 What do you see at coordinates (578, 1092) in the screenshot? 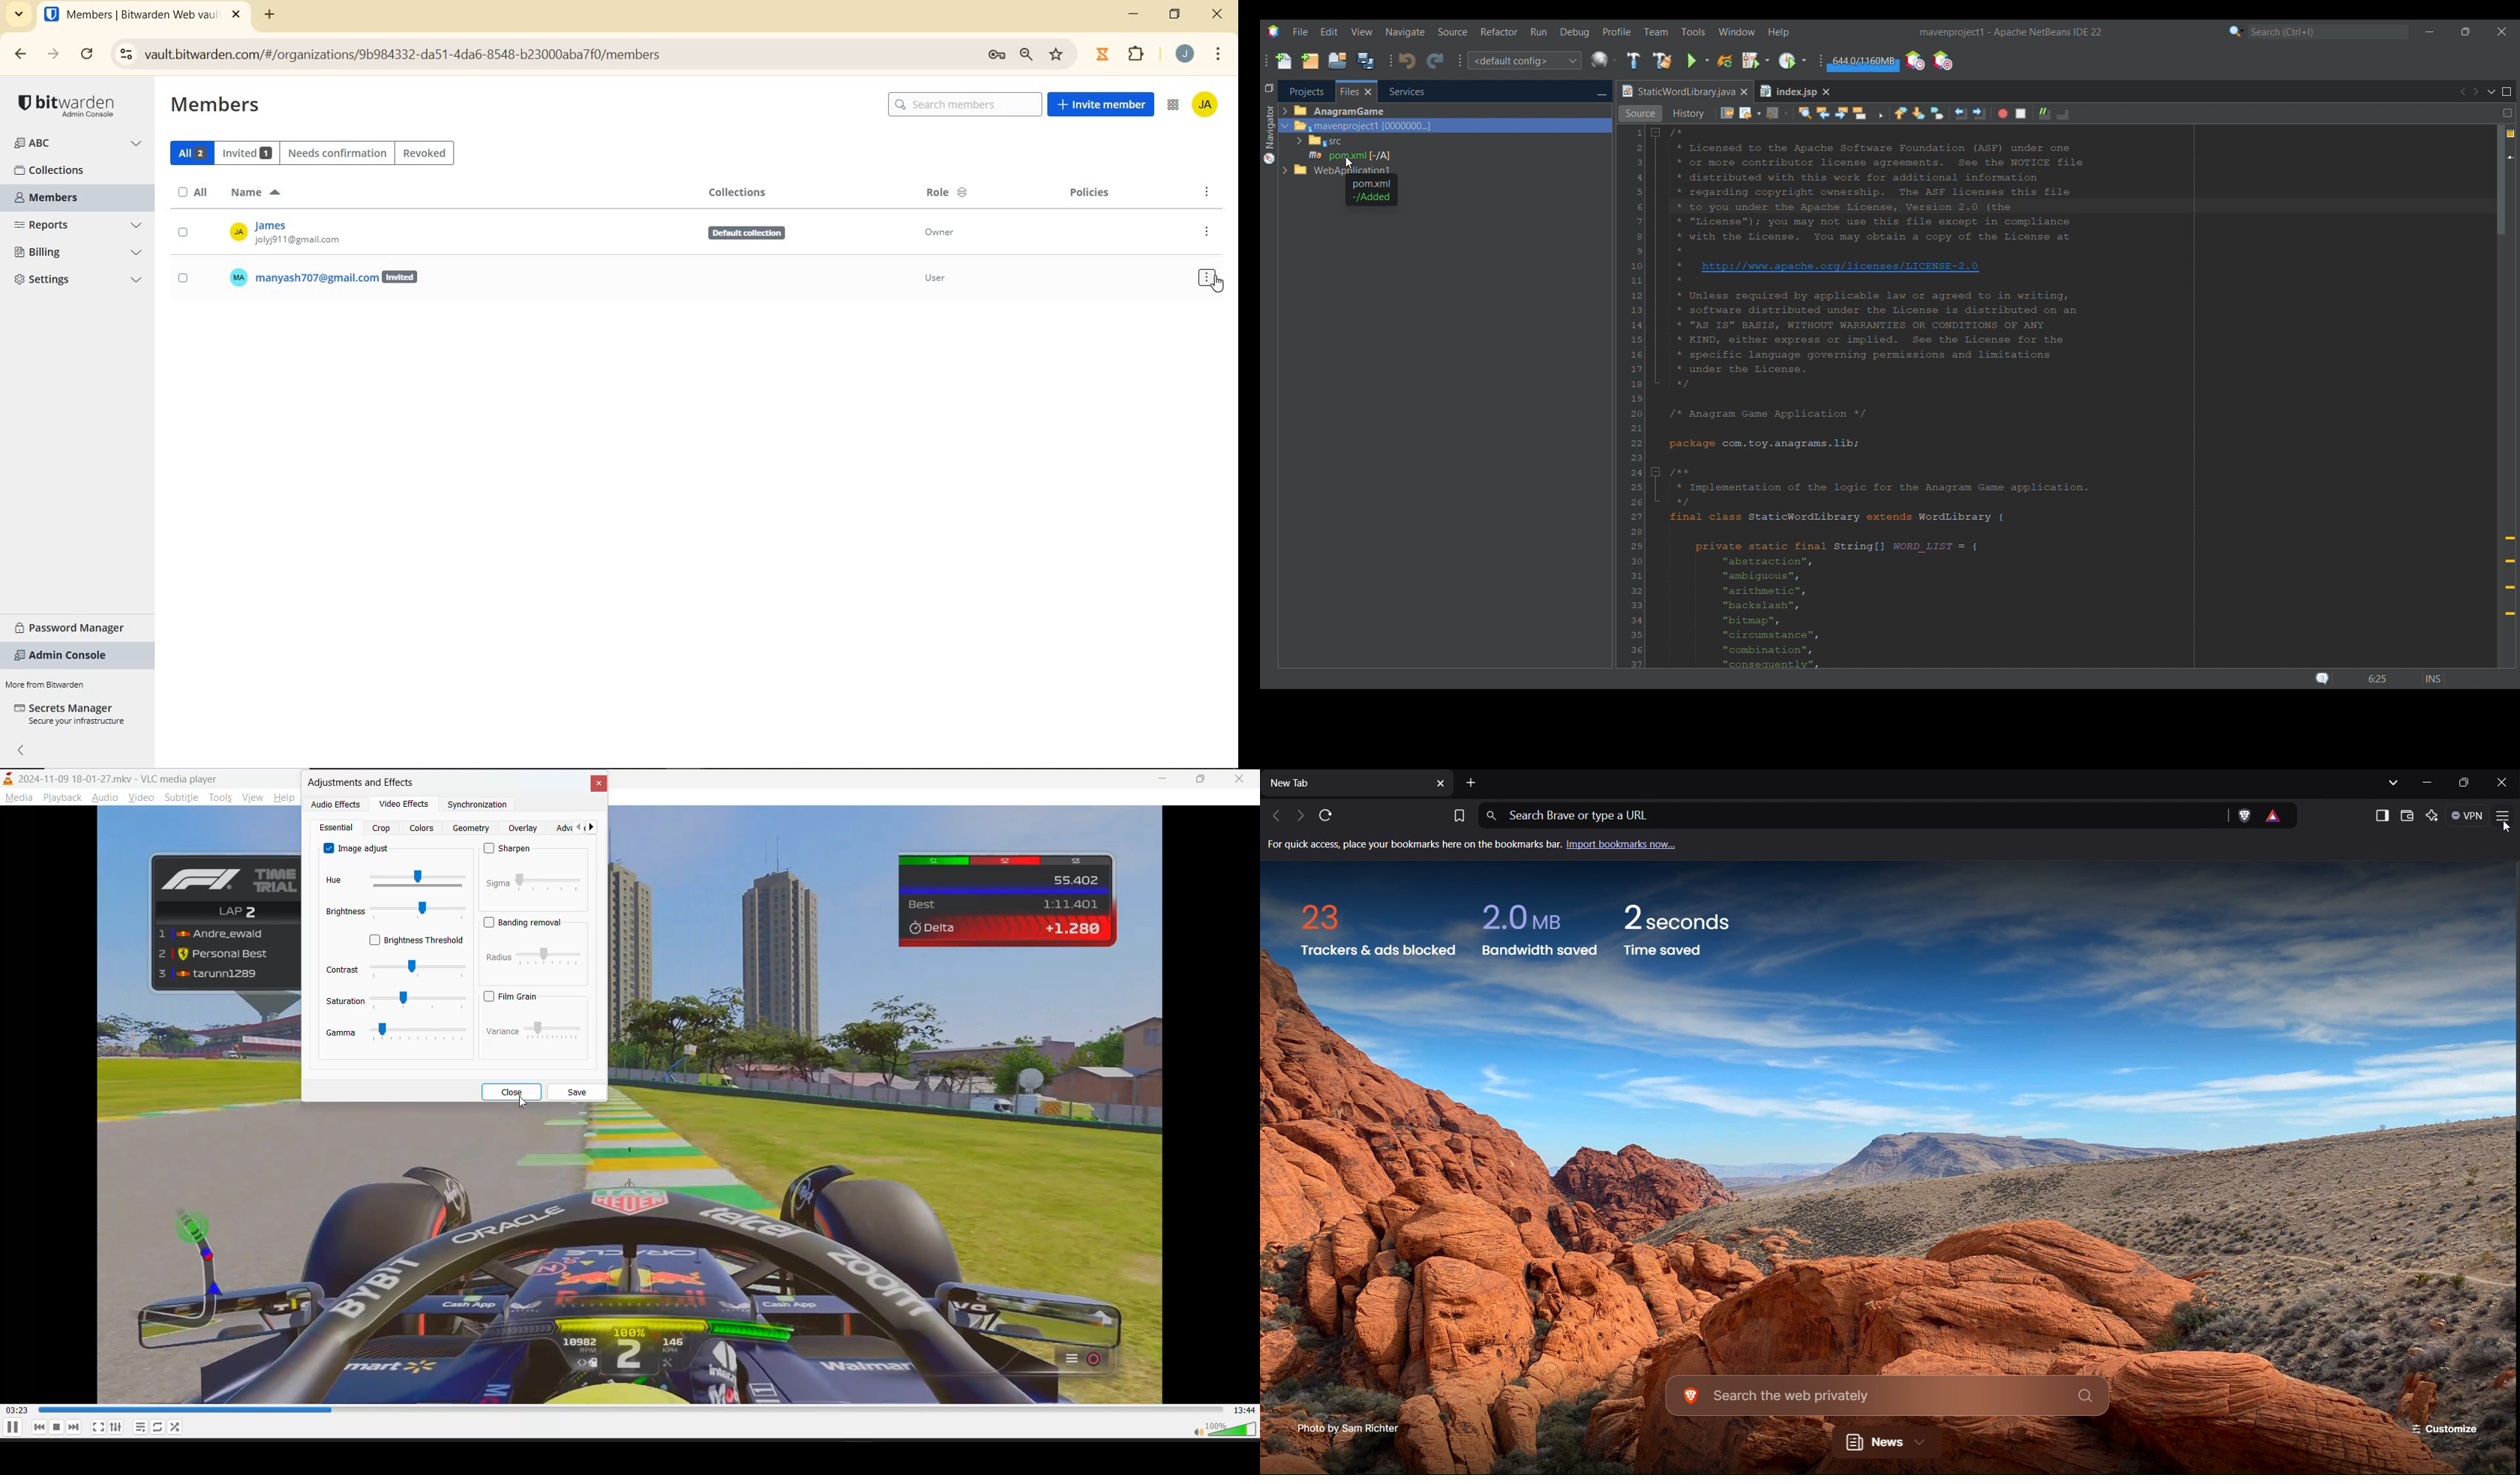
I see `save` at bounding box center [578, 1092].